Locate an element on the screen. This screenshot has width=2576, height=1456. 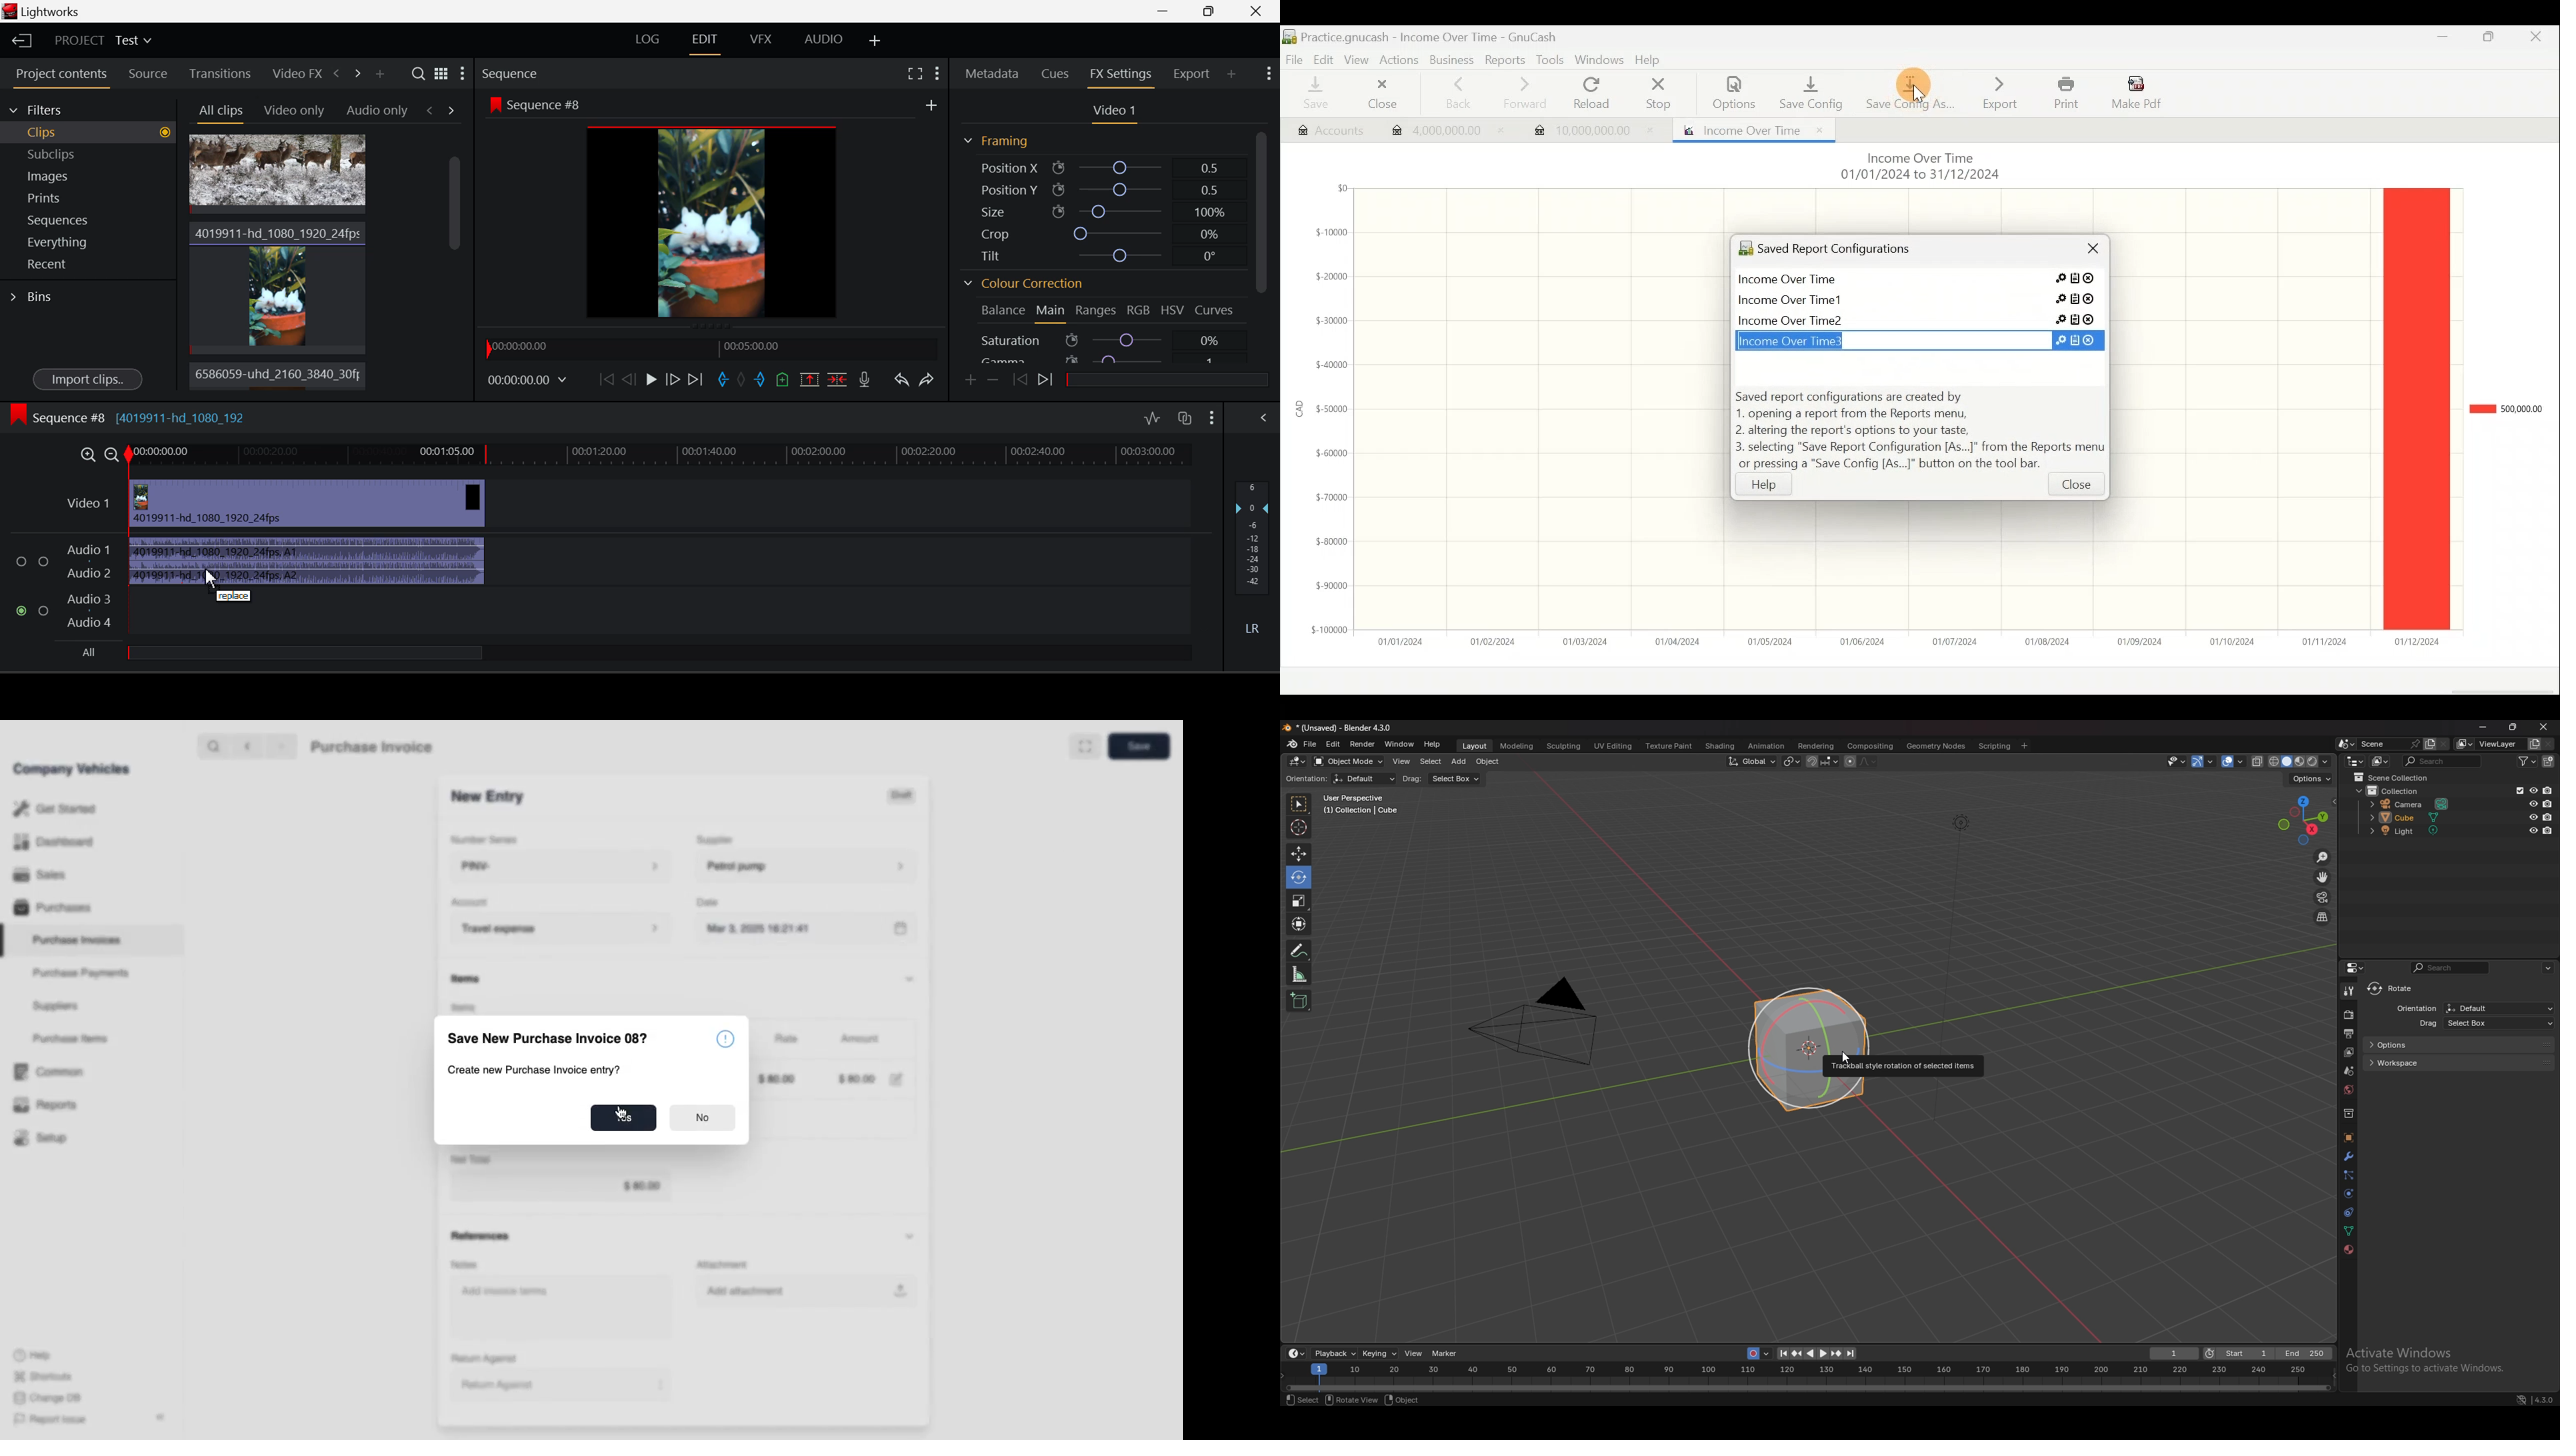
end is located at coordinates (2306, 1355).